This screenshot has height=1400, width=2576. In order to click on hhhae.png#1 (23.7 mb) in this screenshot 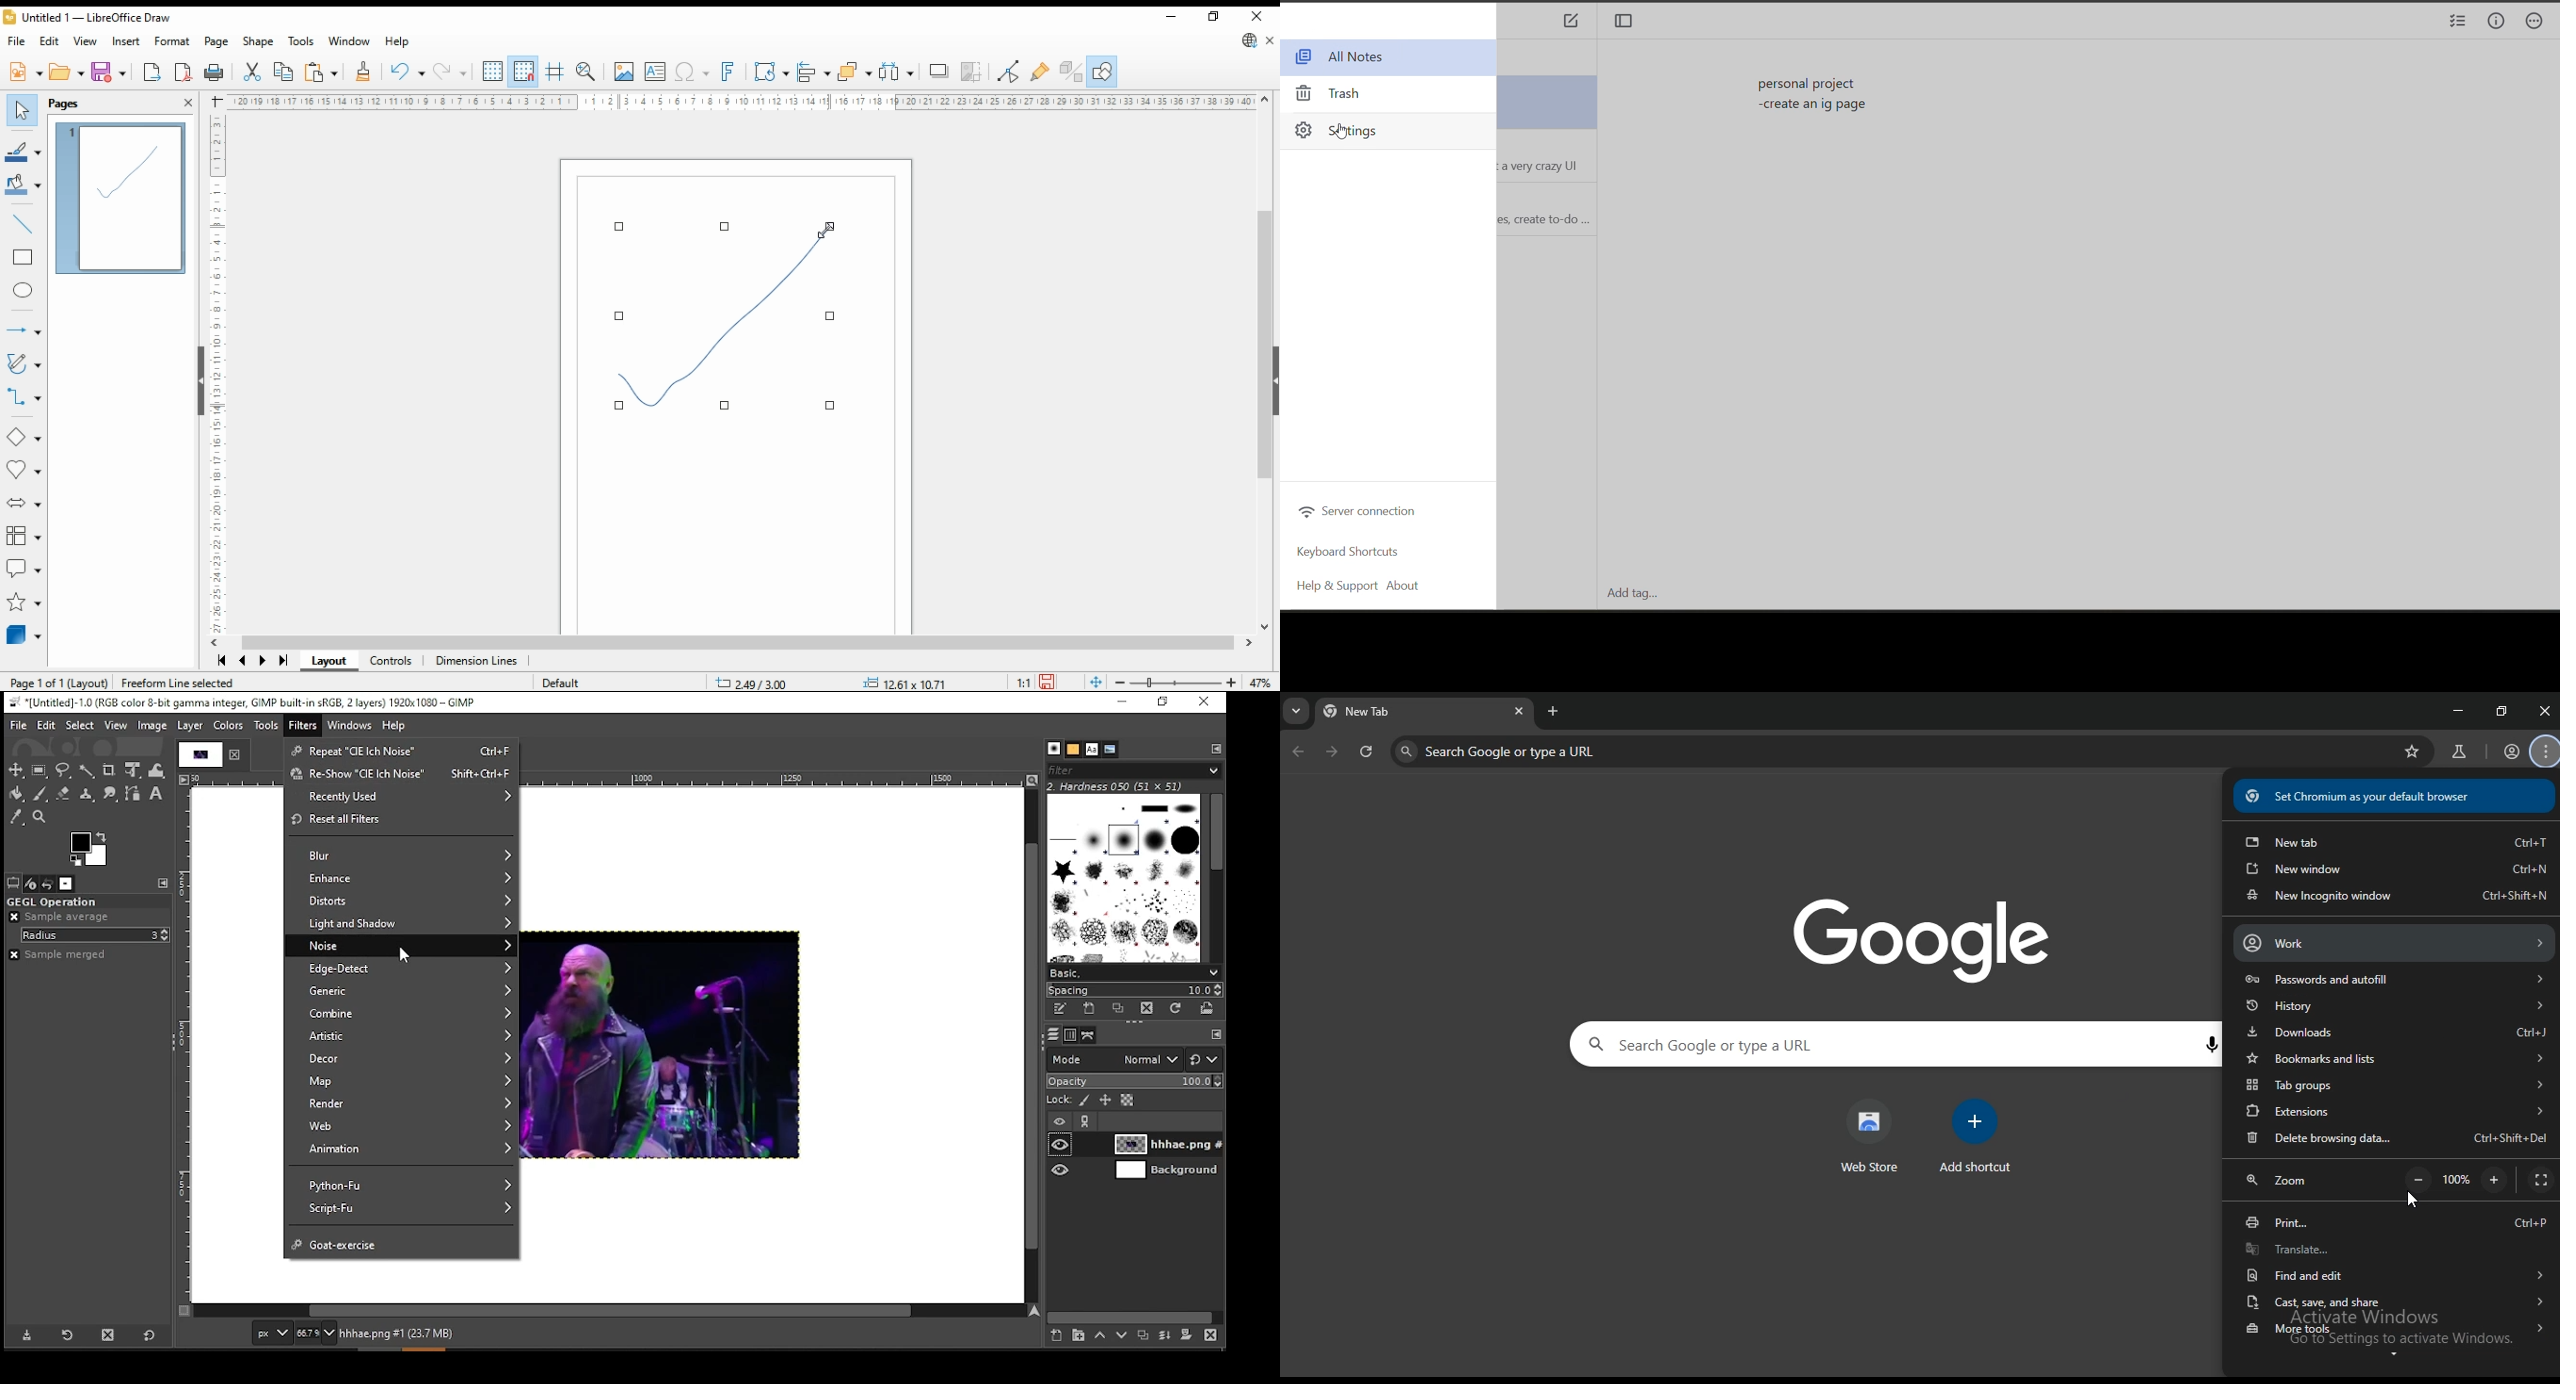, I will do `click(399, 1333)`.